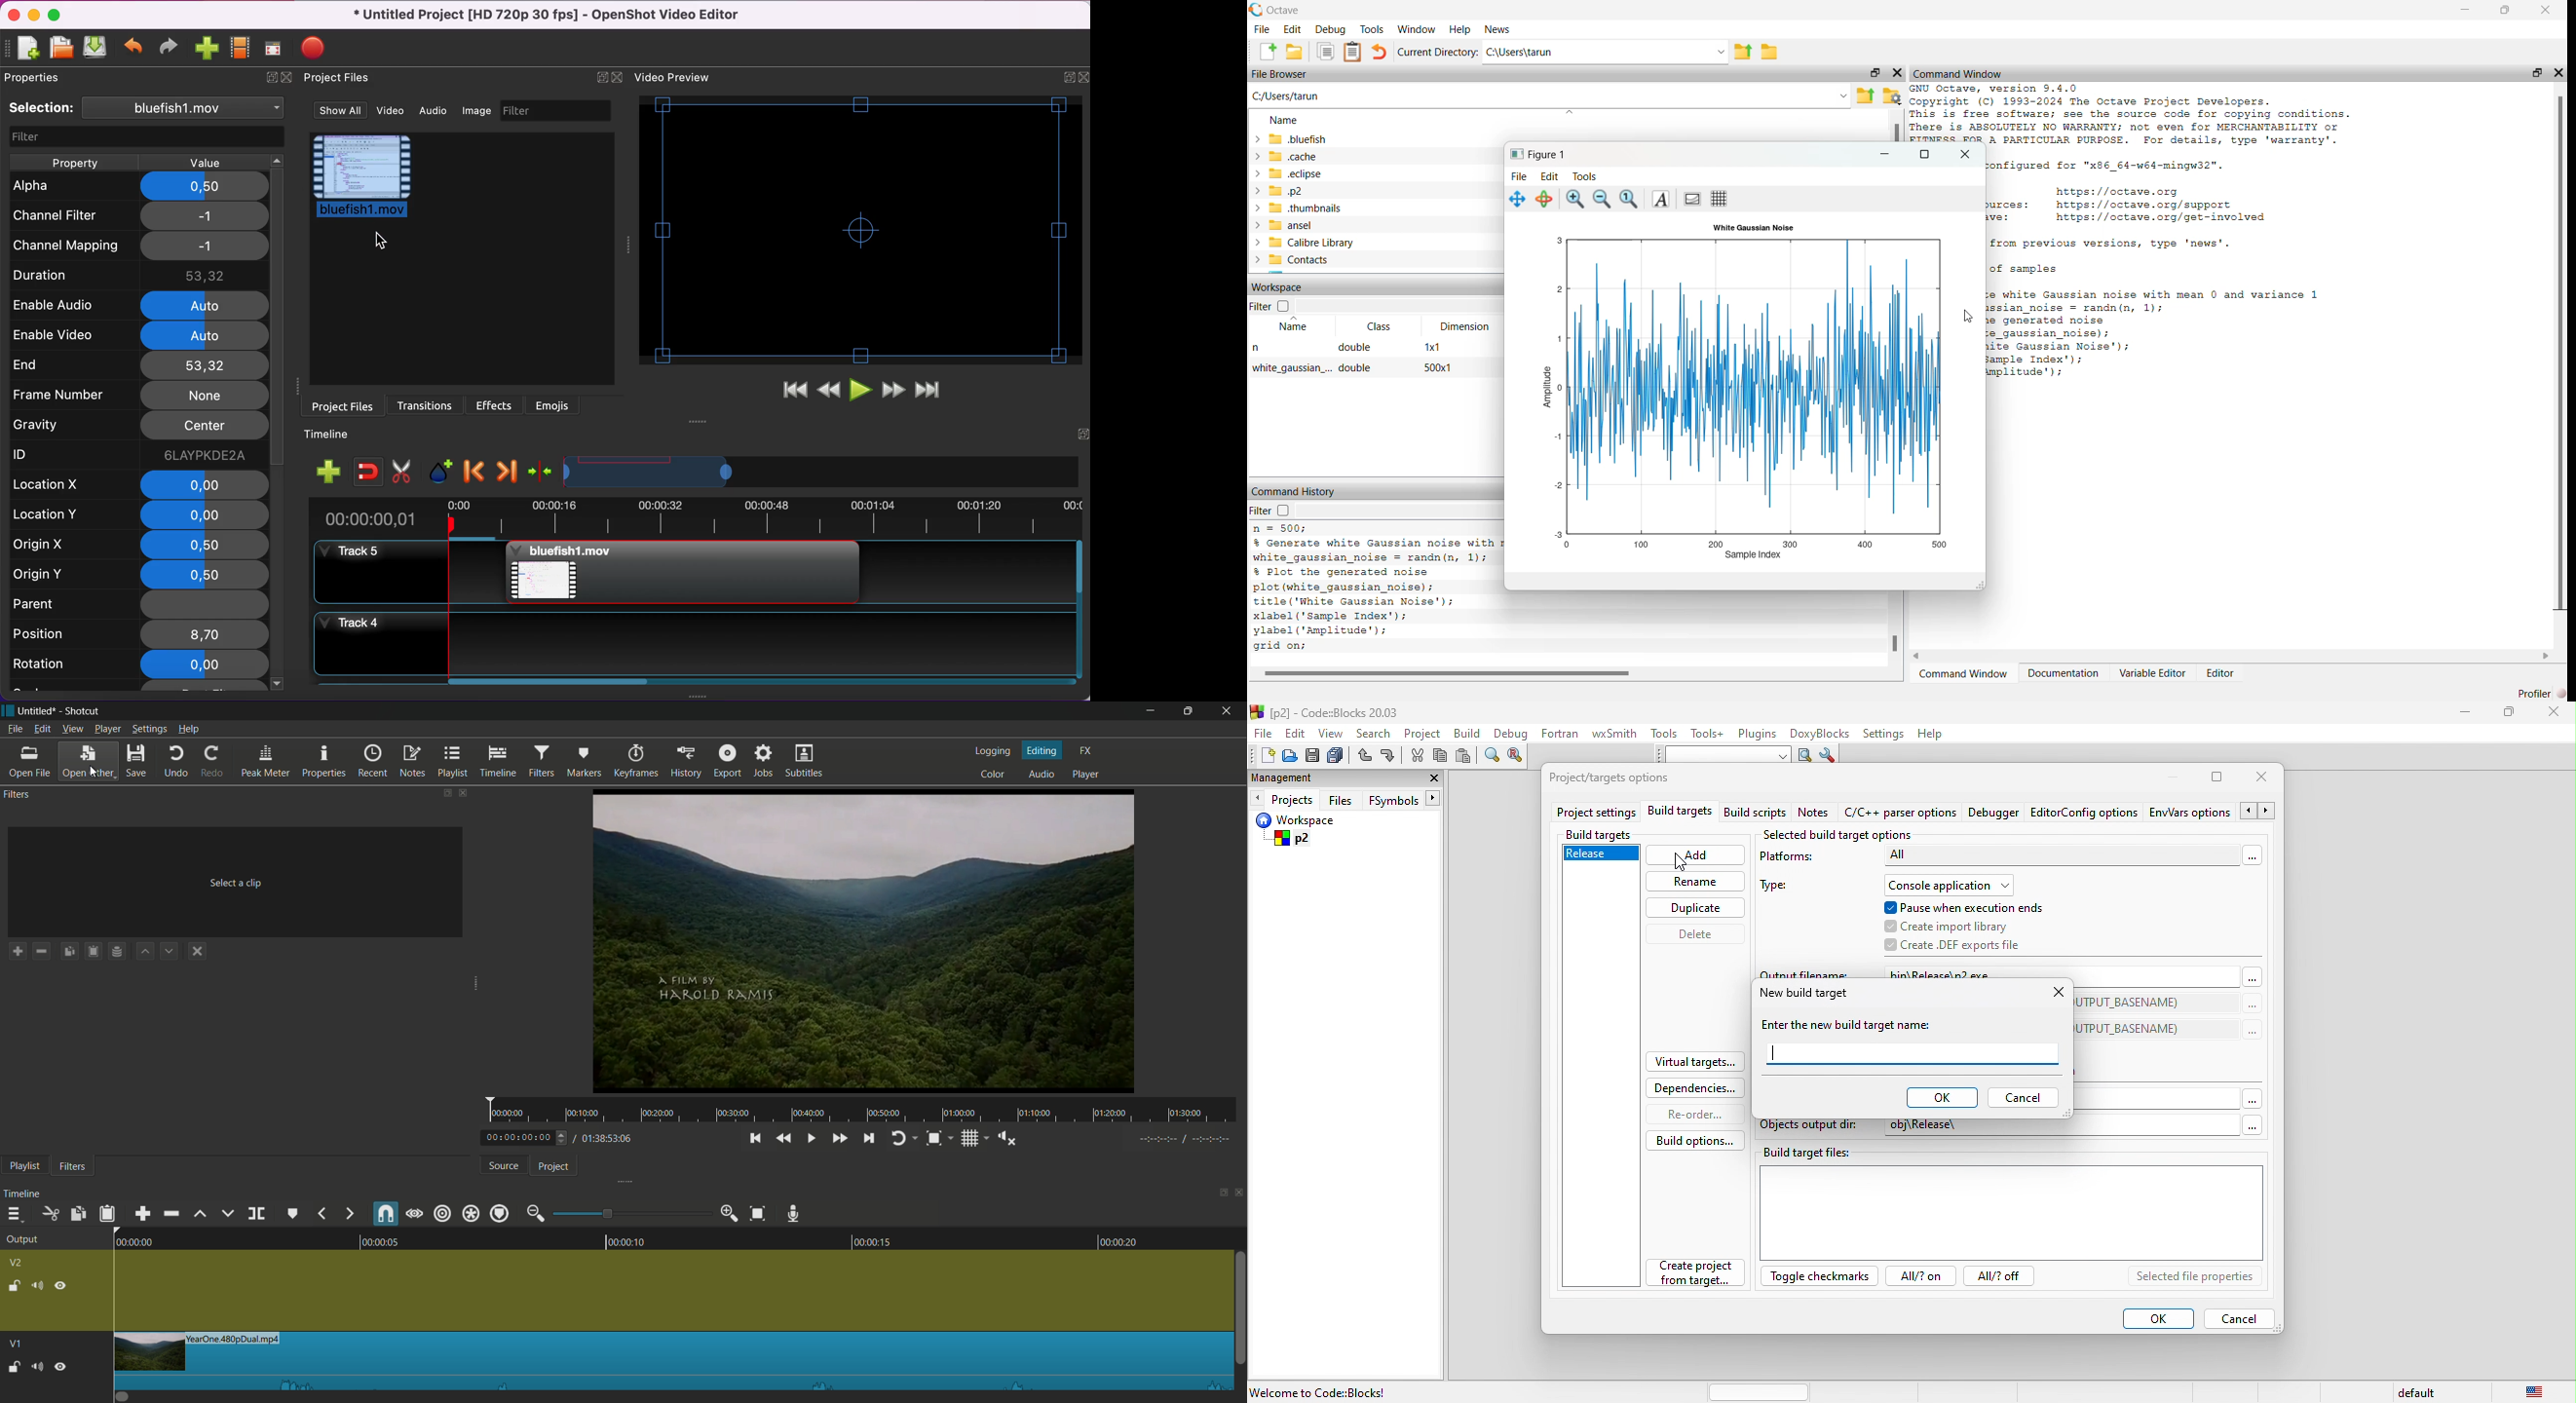  I want to click on save filter set, so click(116, 952).